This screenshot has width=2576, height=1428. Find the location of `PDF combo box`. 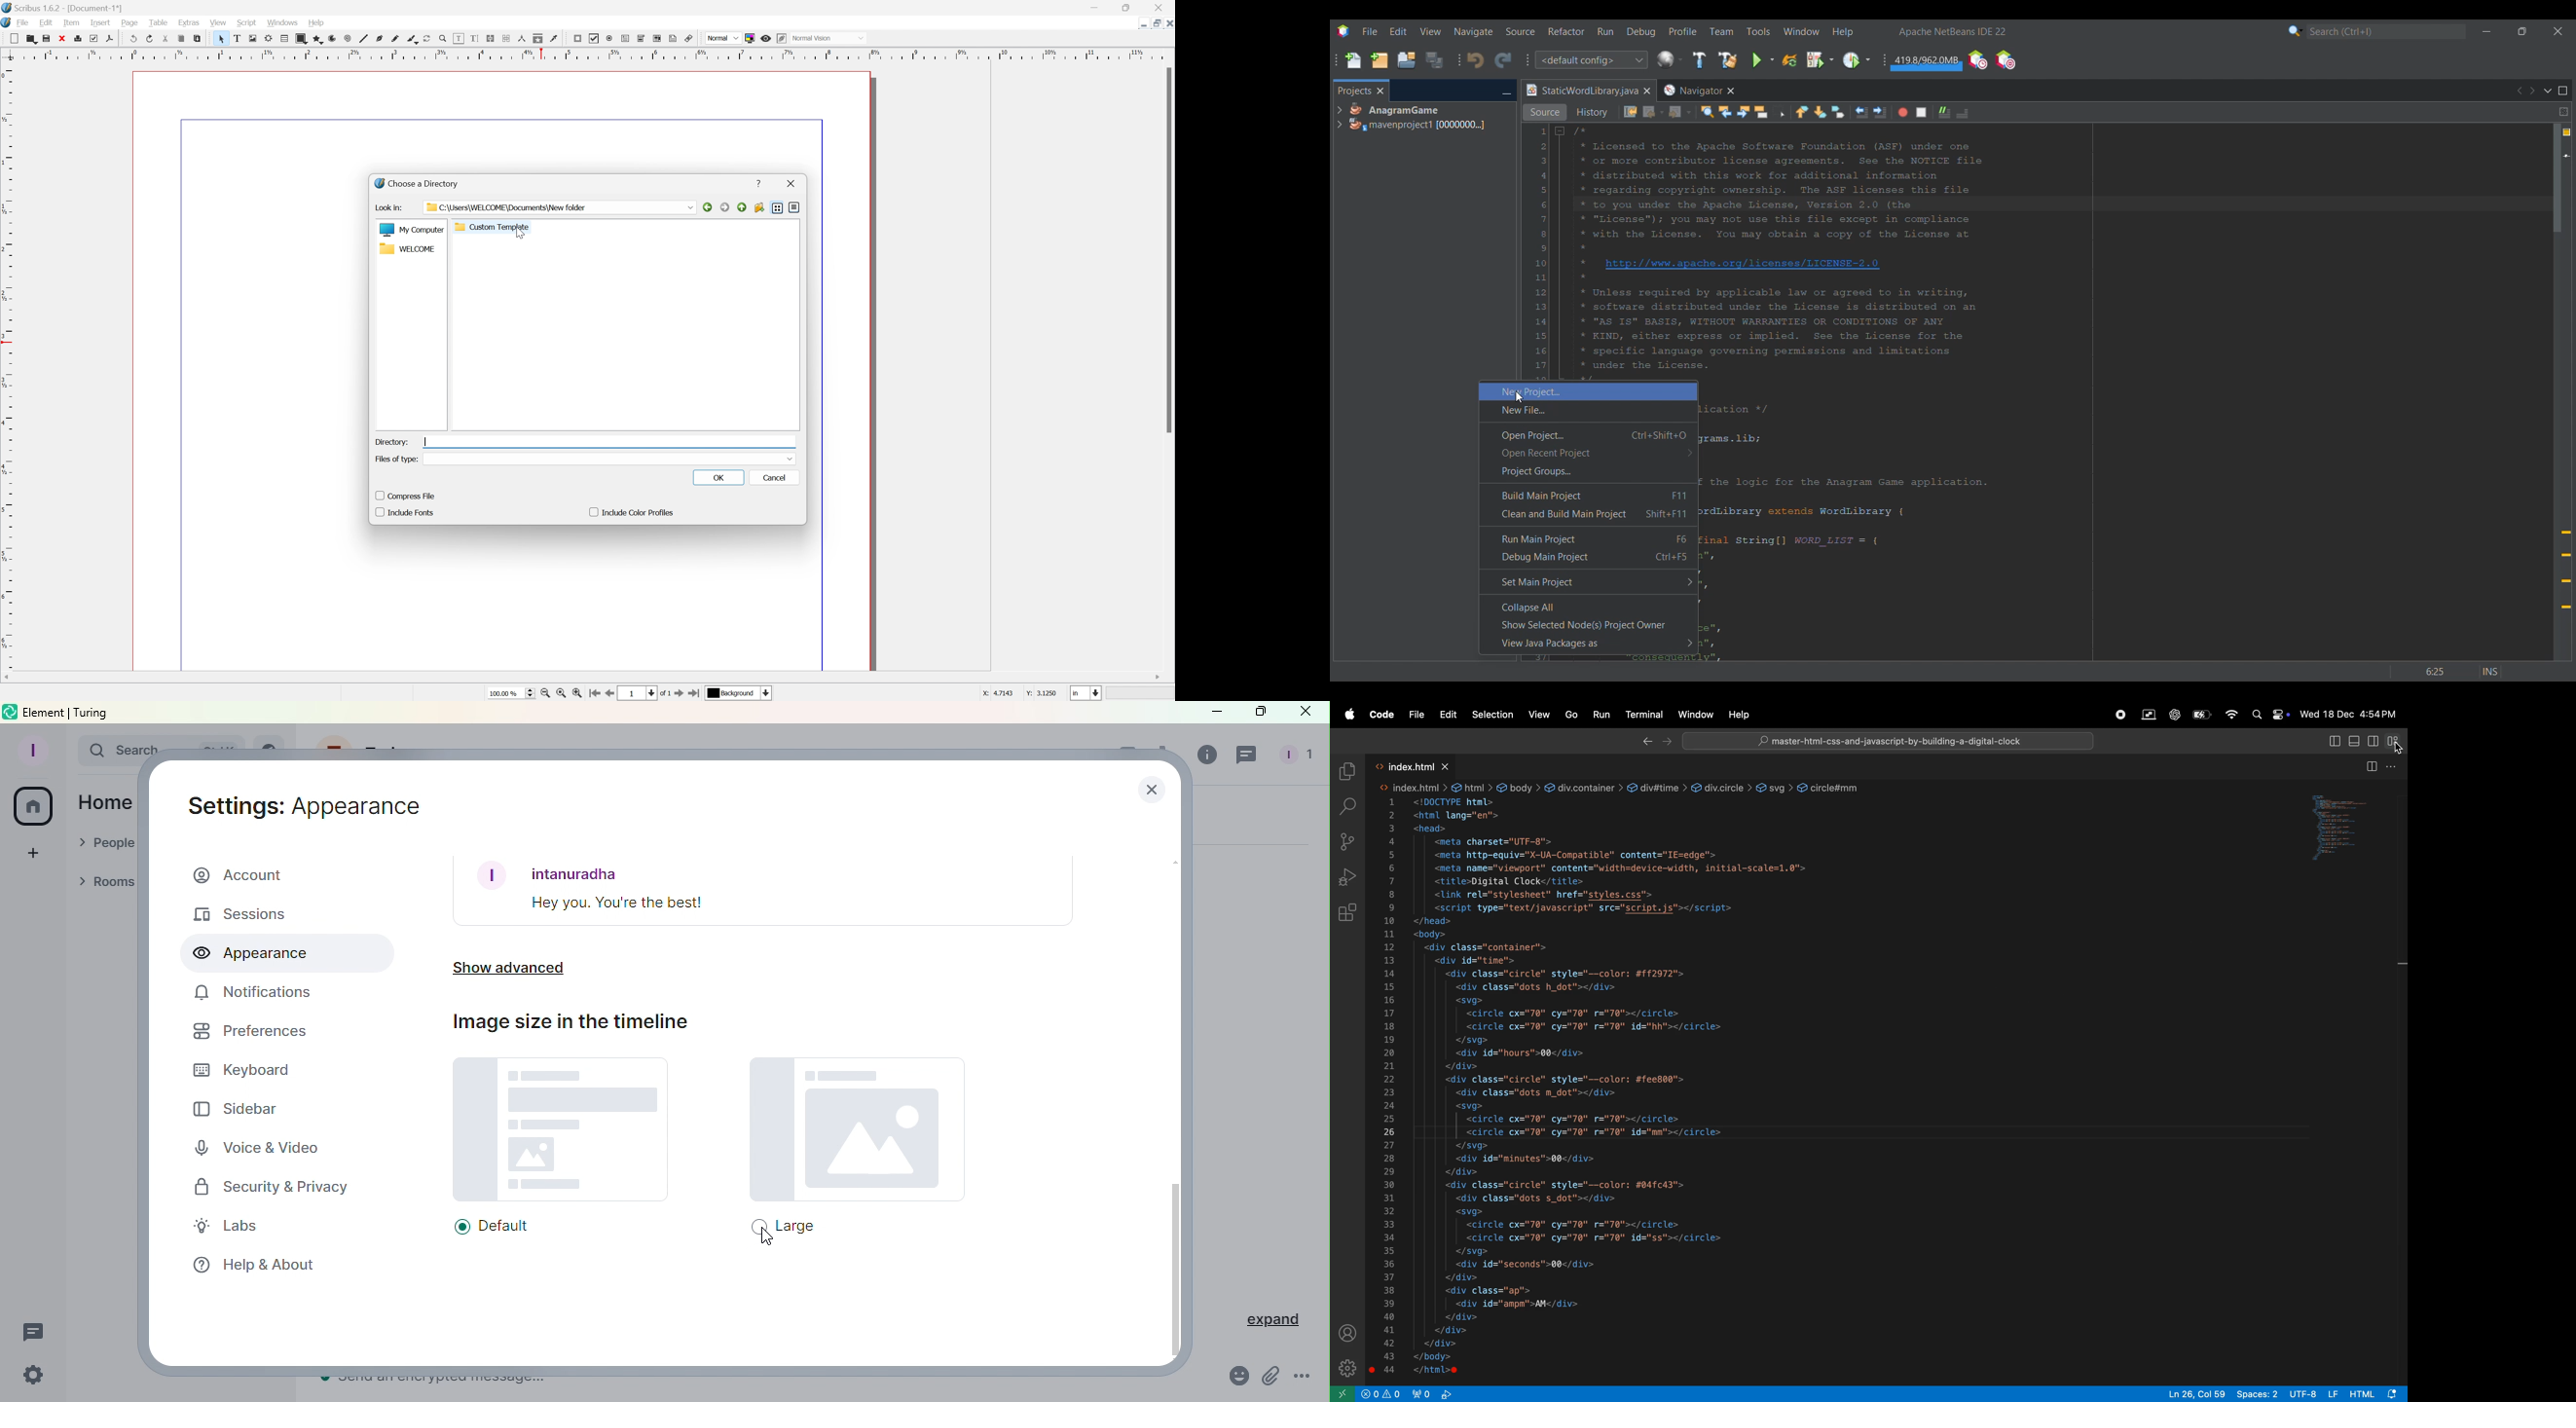

PDF combo box is located at coordinates (641, 38).